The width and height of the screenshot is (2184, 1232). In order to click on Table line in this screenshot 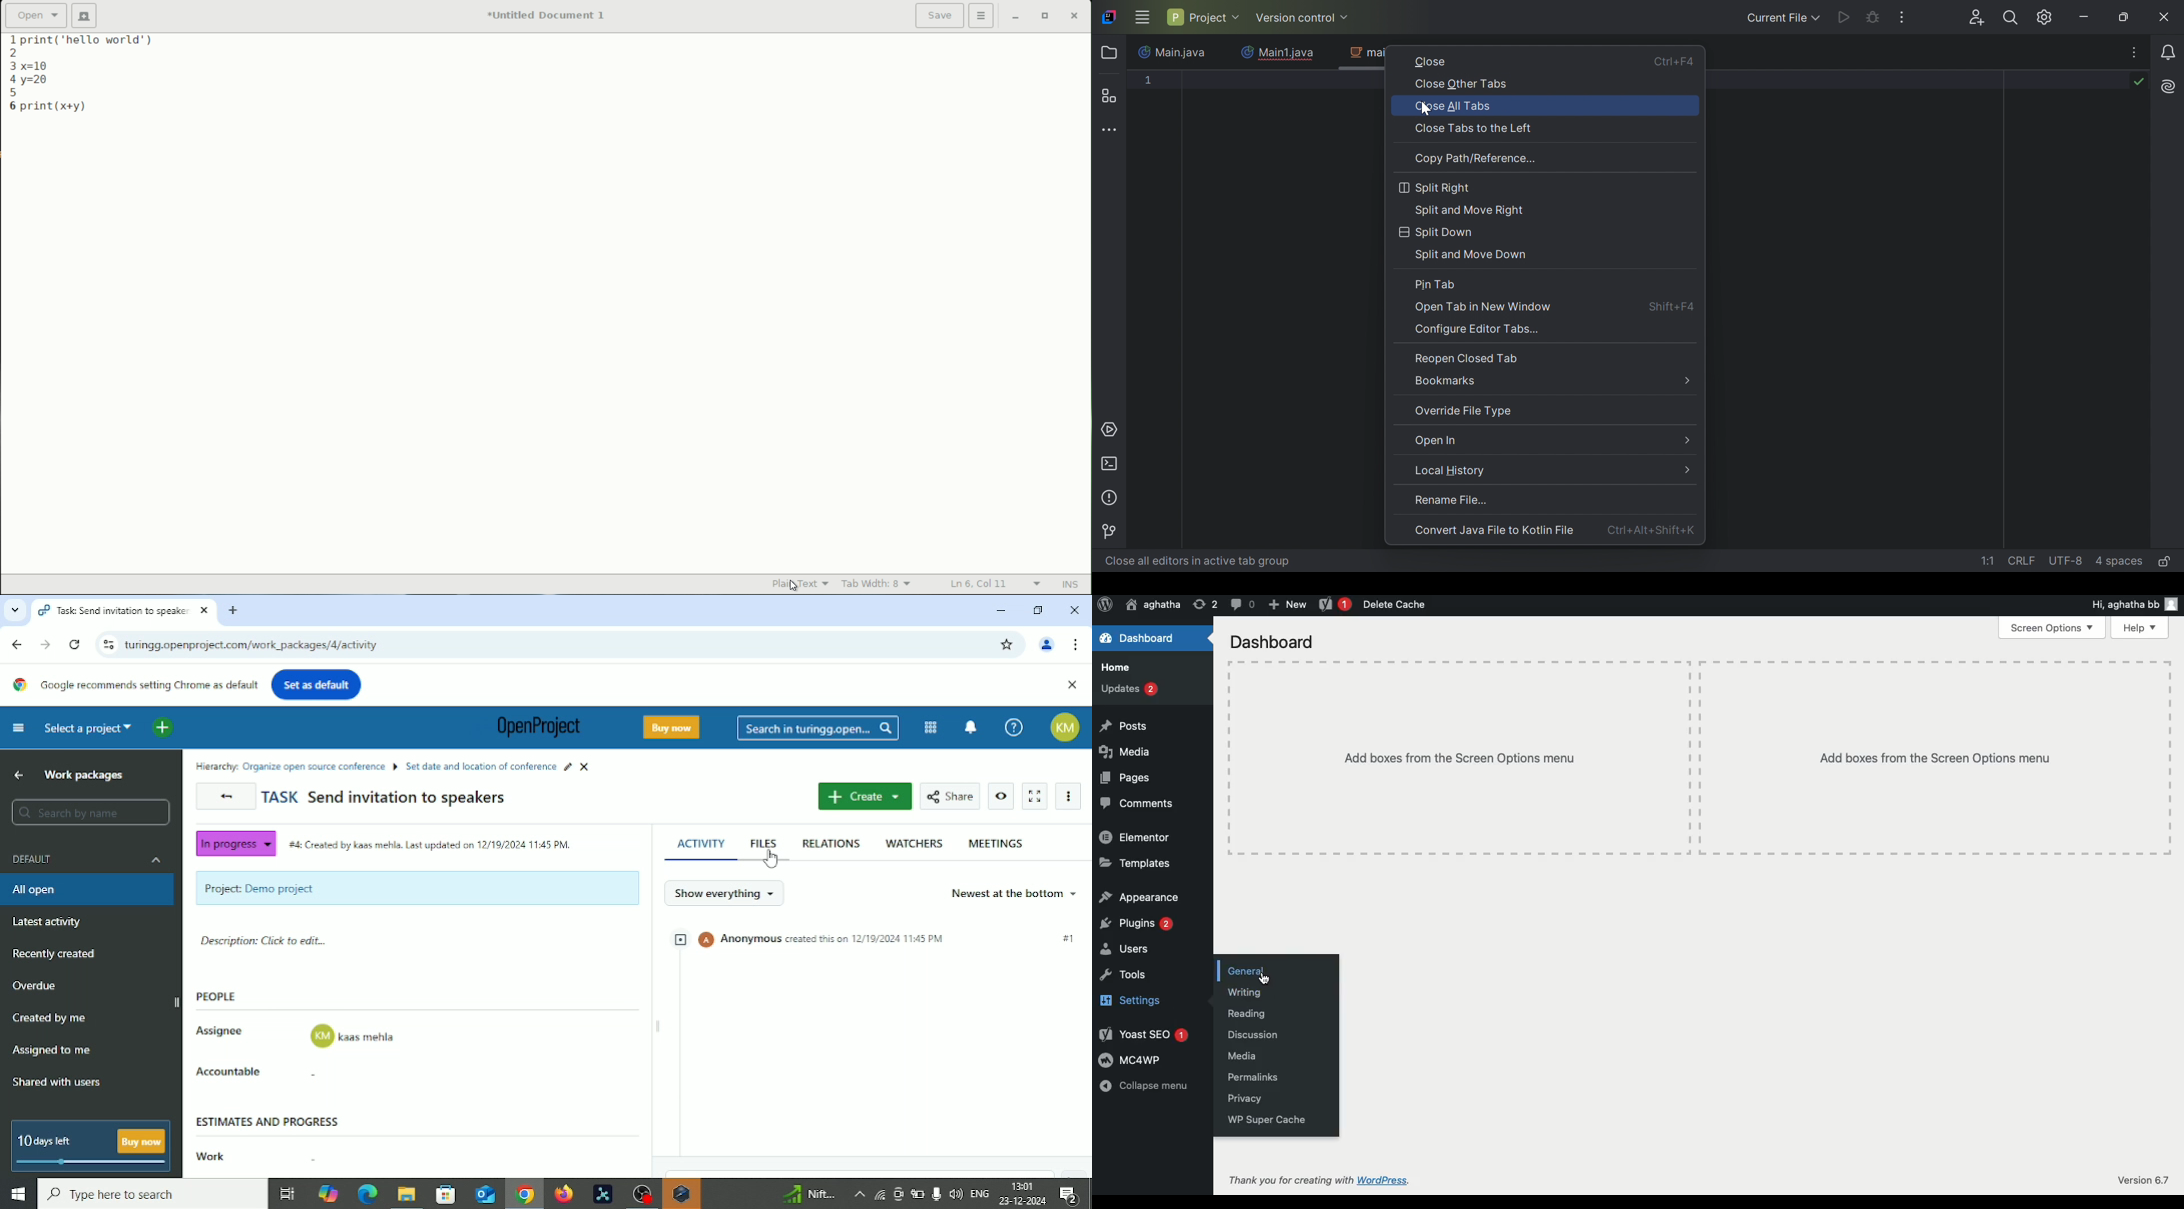, I will do `click(1701, 852)`.